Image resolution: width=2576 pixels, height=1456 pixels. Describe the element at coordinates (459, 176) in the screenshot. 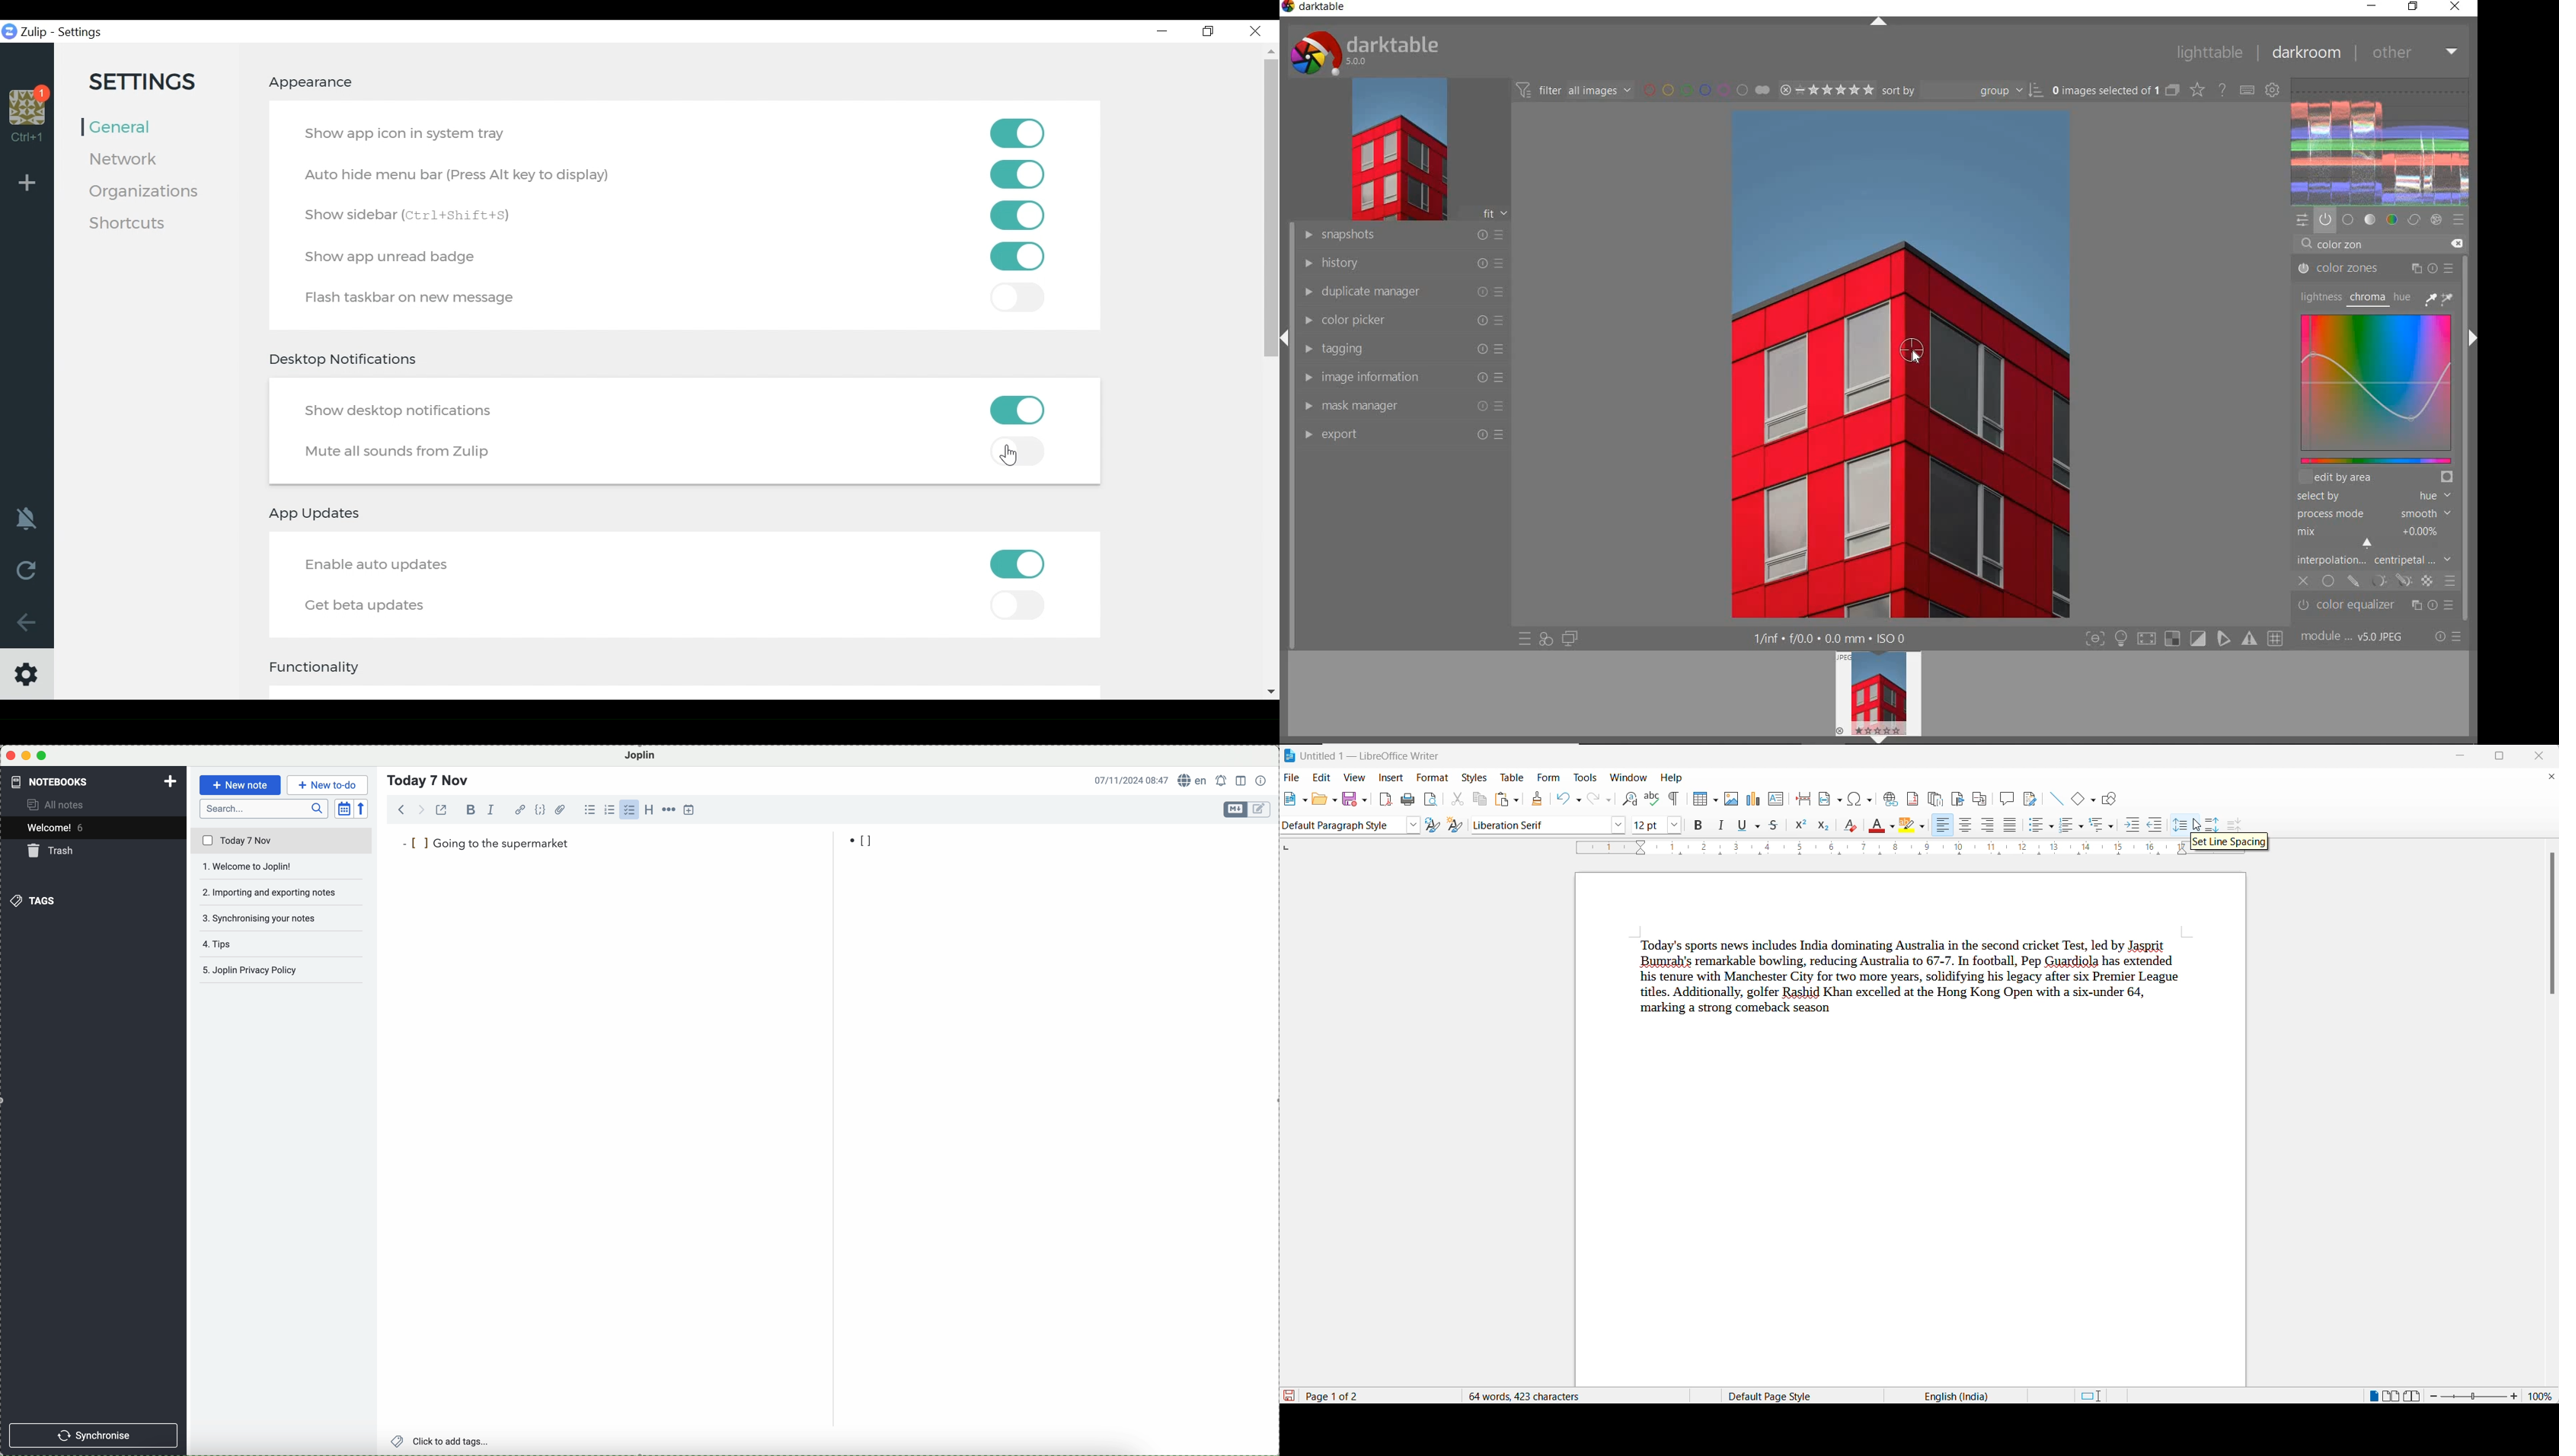

I see `Auto Hide menu bar` at that location.